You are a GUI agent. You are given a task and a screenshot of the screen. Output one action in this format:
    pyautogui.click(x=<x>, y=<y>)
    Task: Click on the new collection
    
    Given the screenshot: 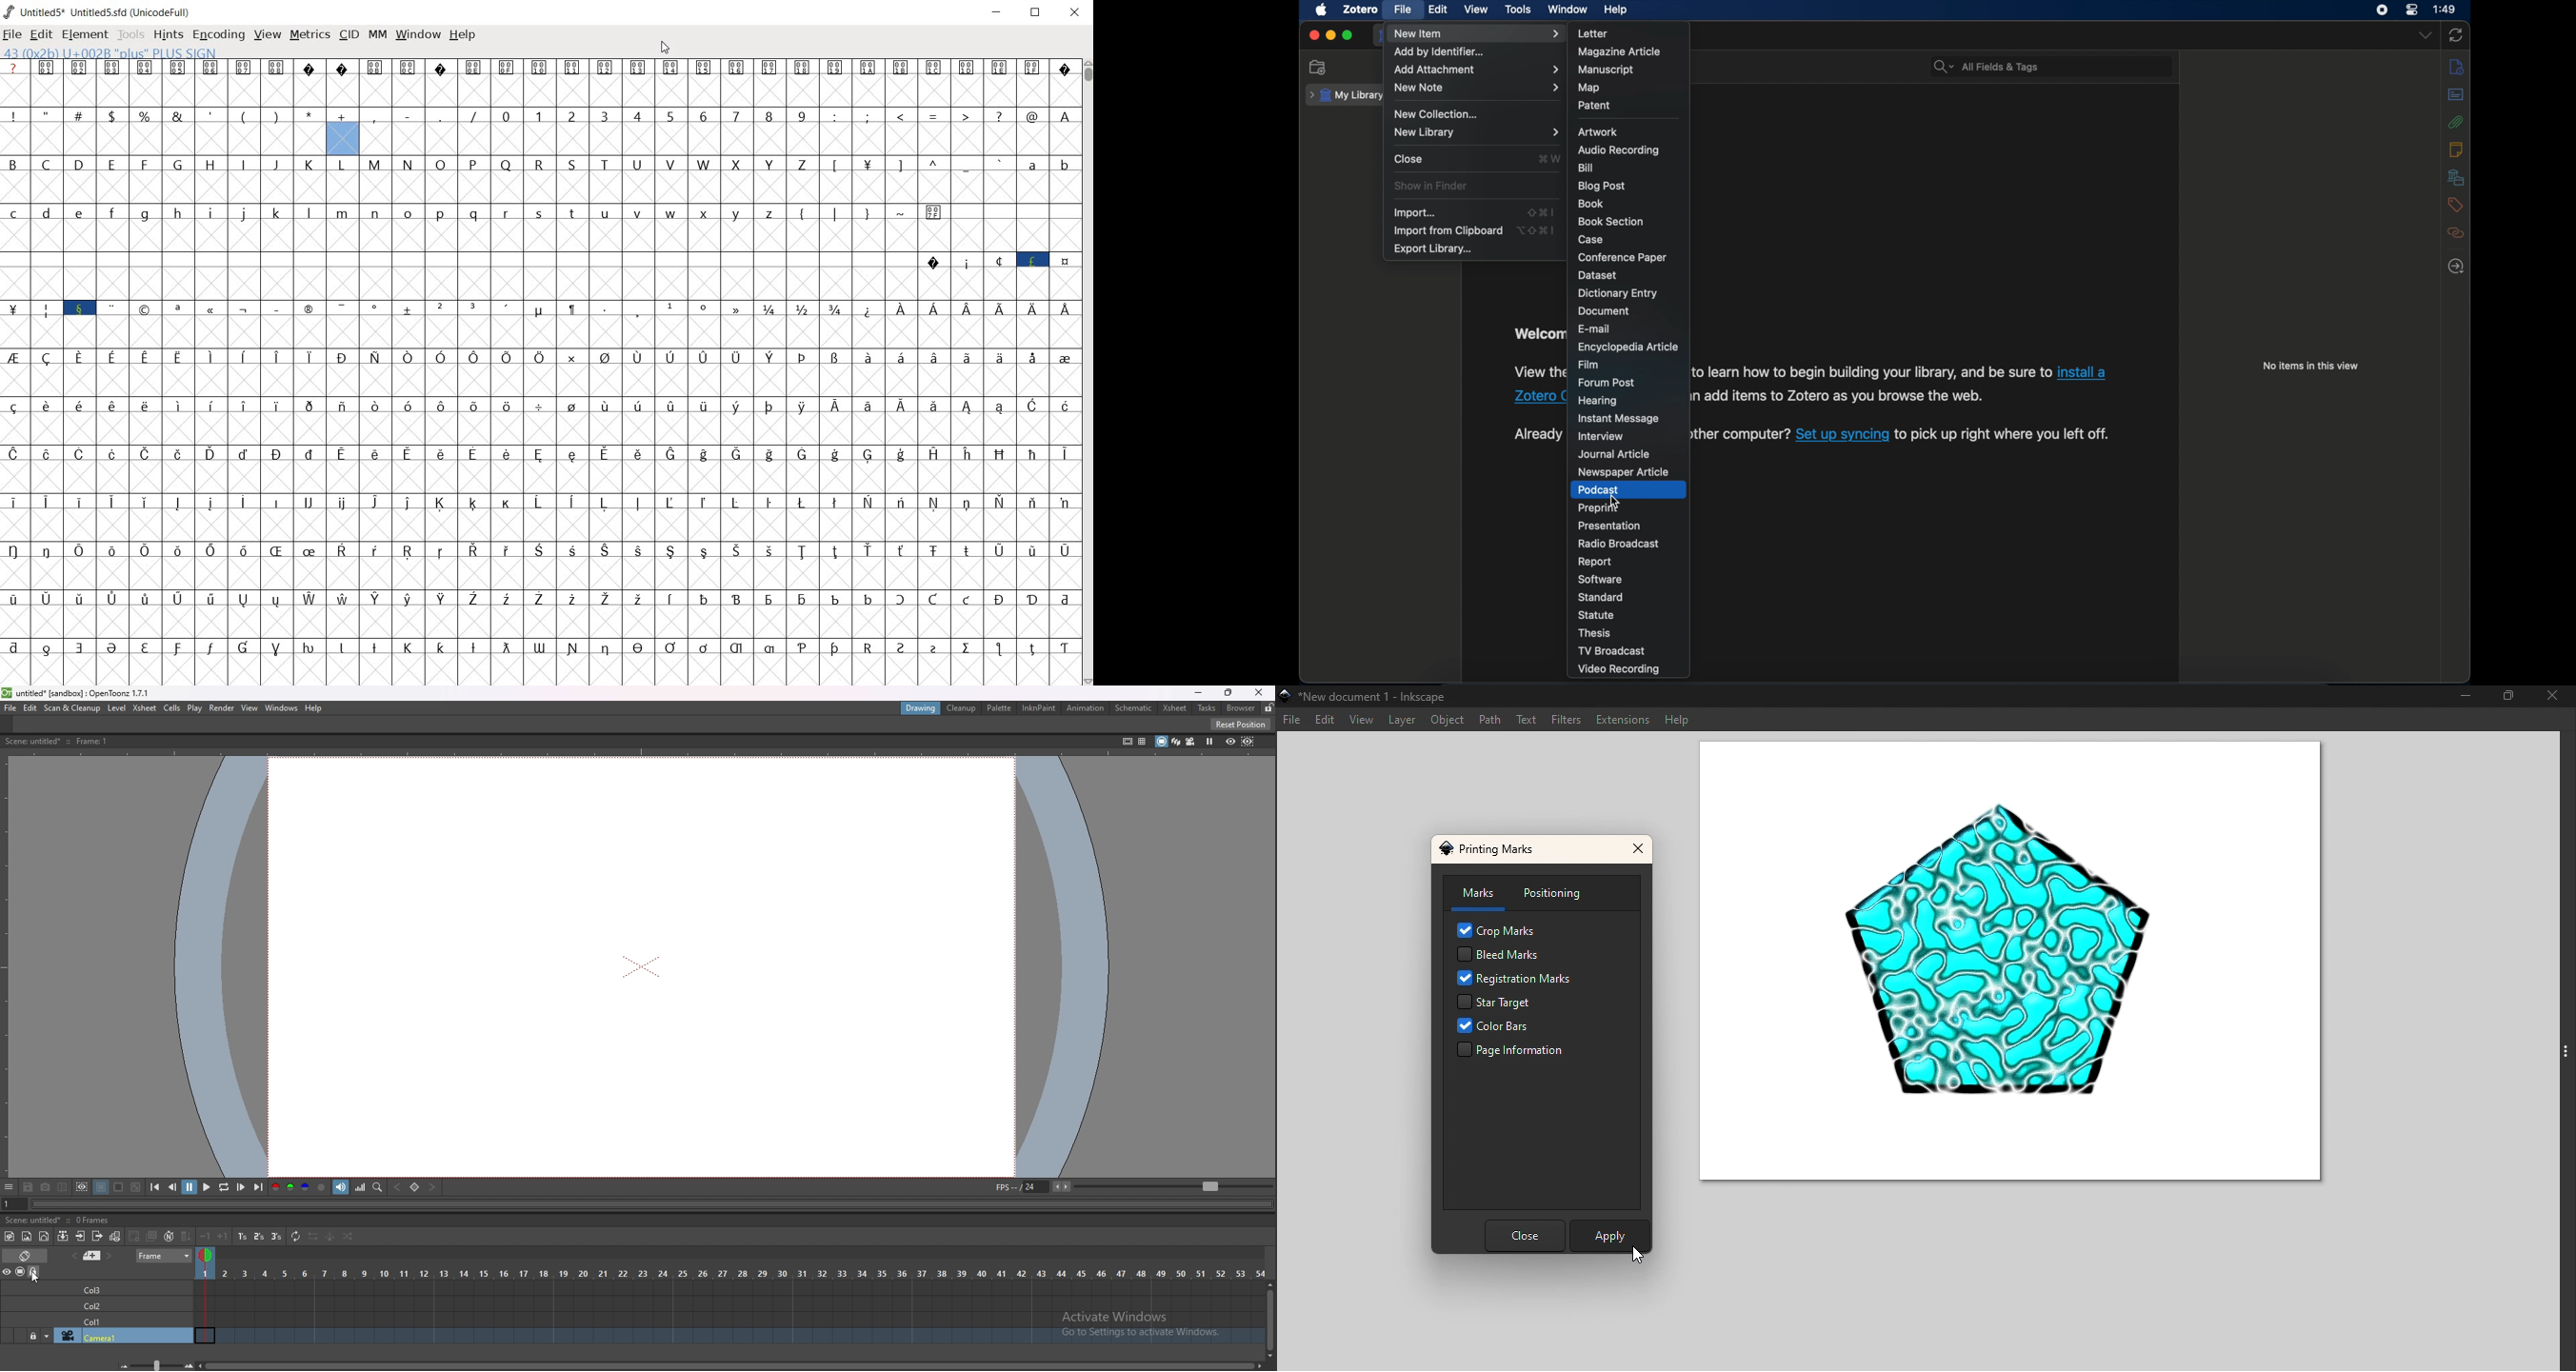 What is the action you would take?
    pyautogui.click(x=1320, y=67)
    